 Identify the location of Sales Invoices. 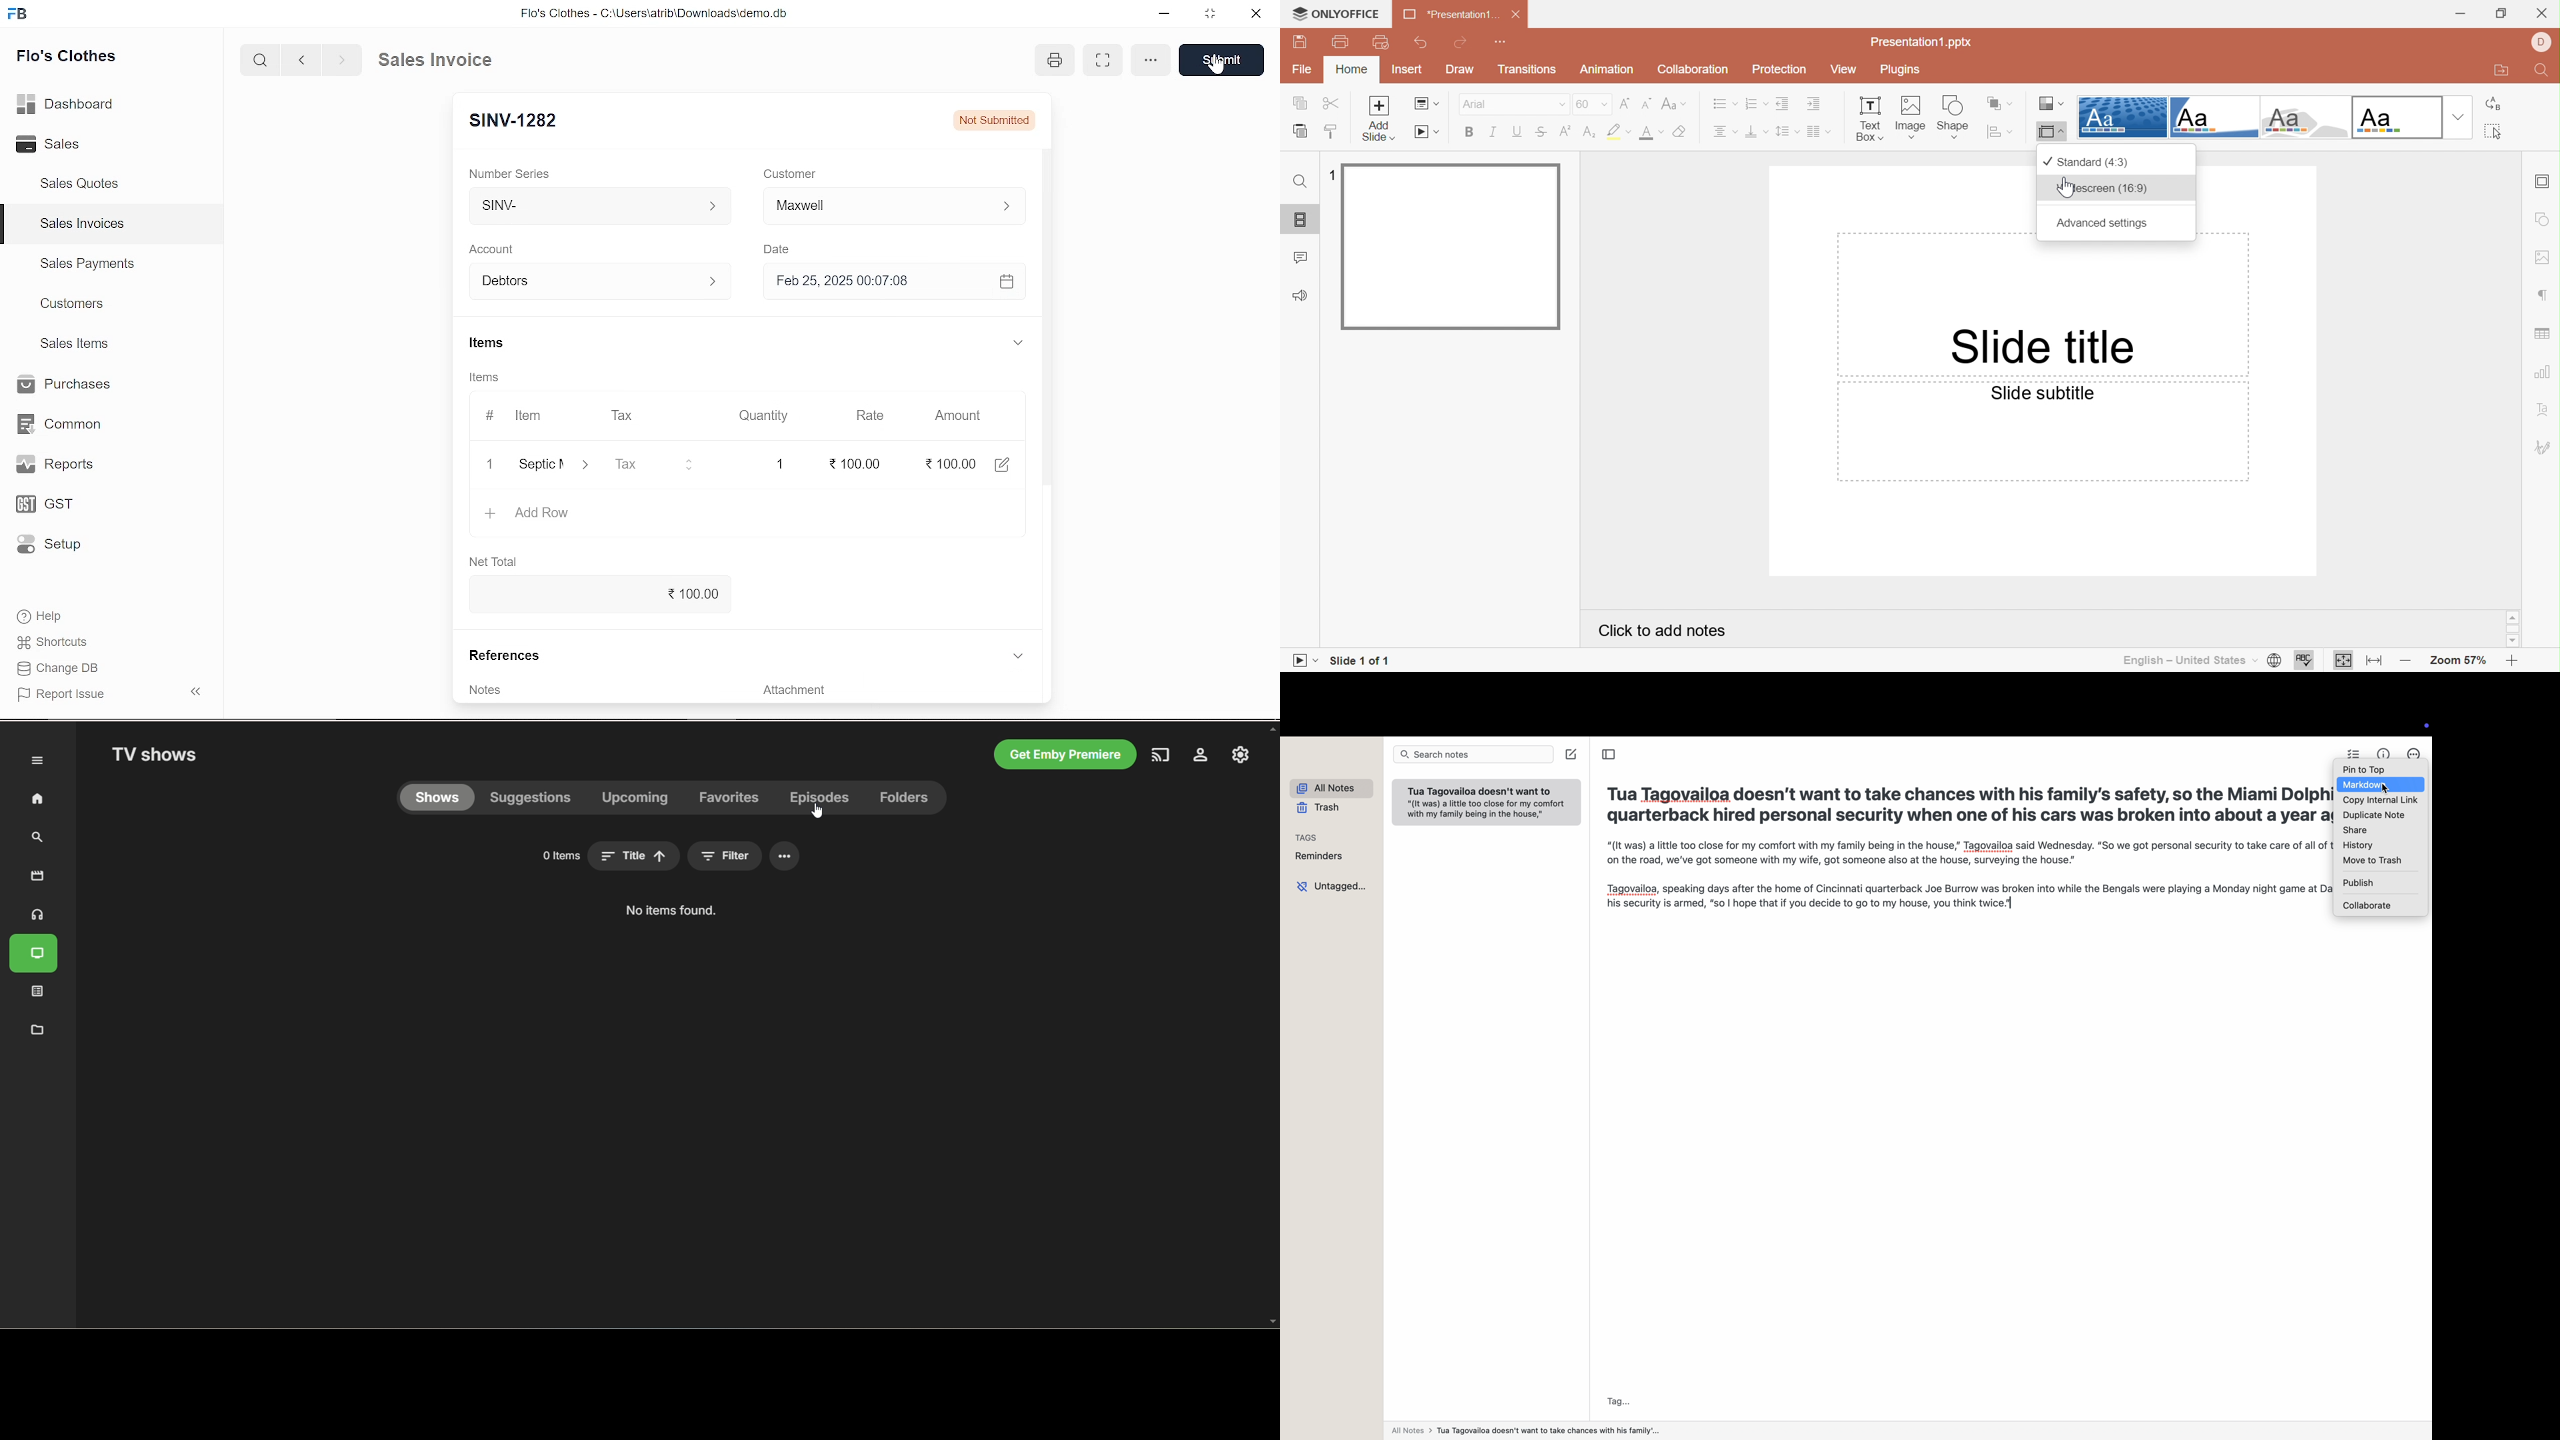
(82, 224).